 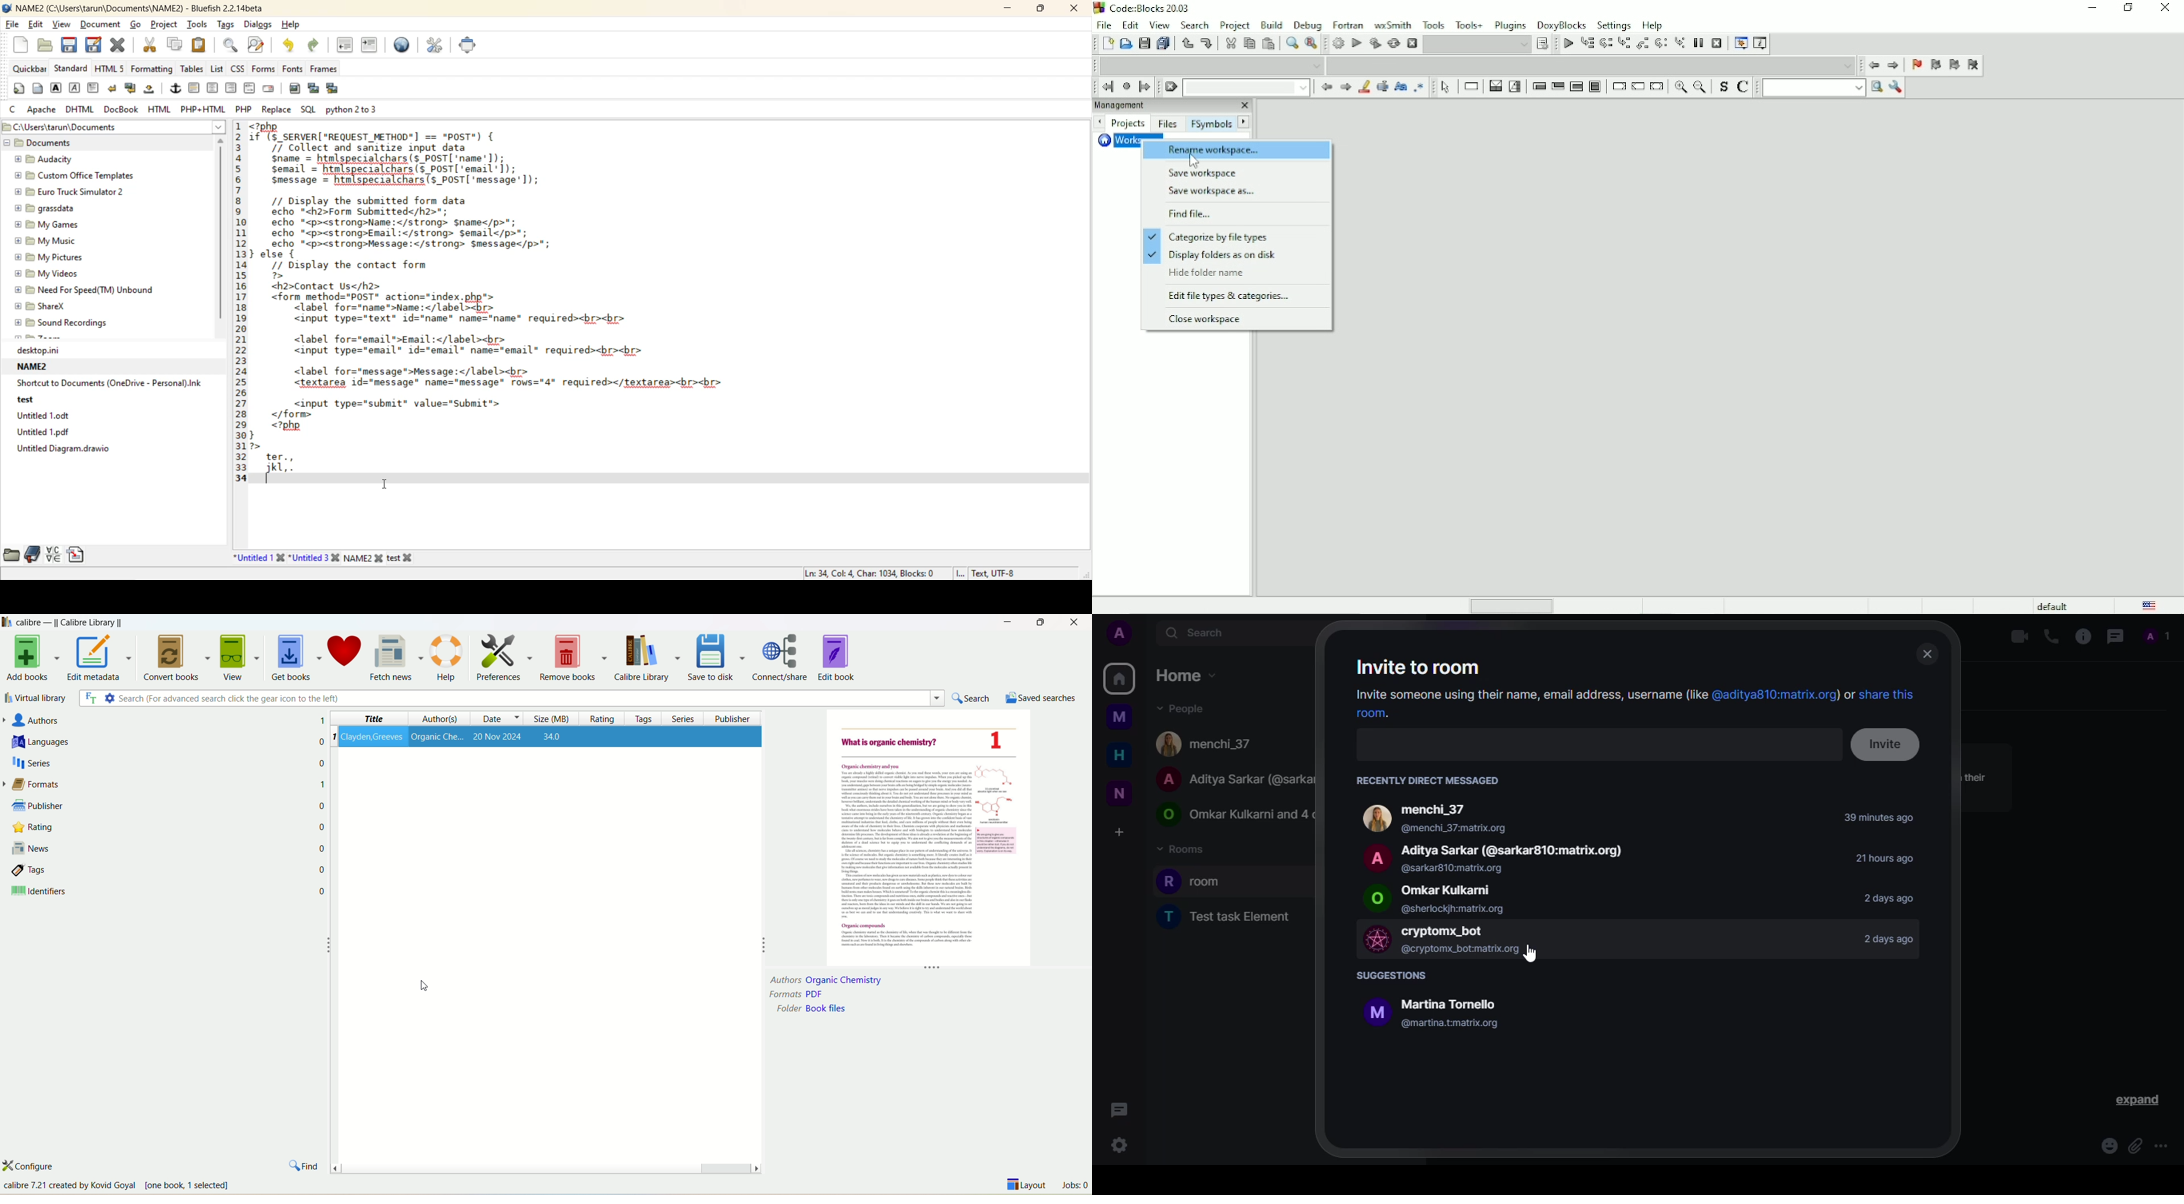 What do you see at coordinates (1327, 88) in the screenshot?
I see `Prev` at bounding box center [1327, 88].